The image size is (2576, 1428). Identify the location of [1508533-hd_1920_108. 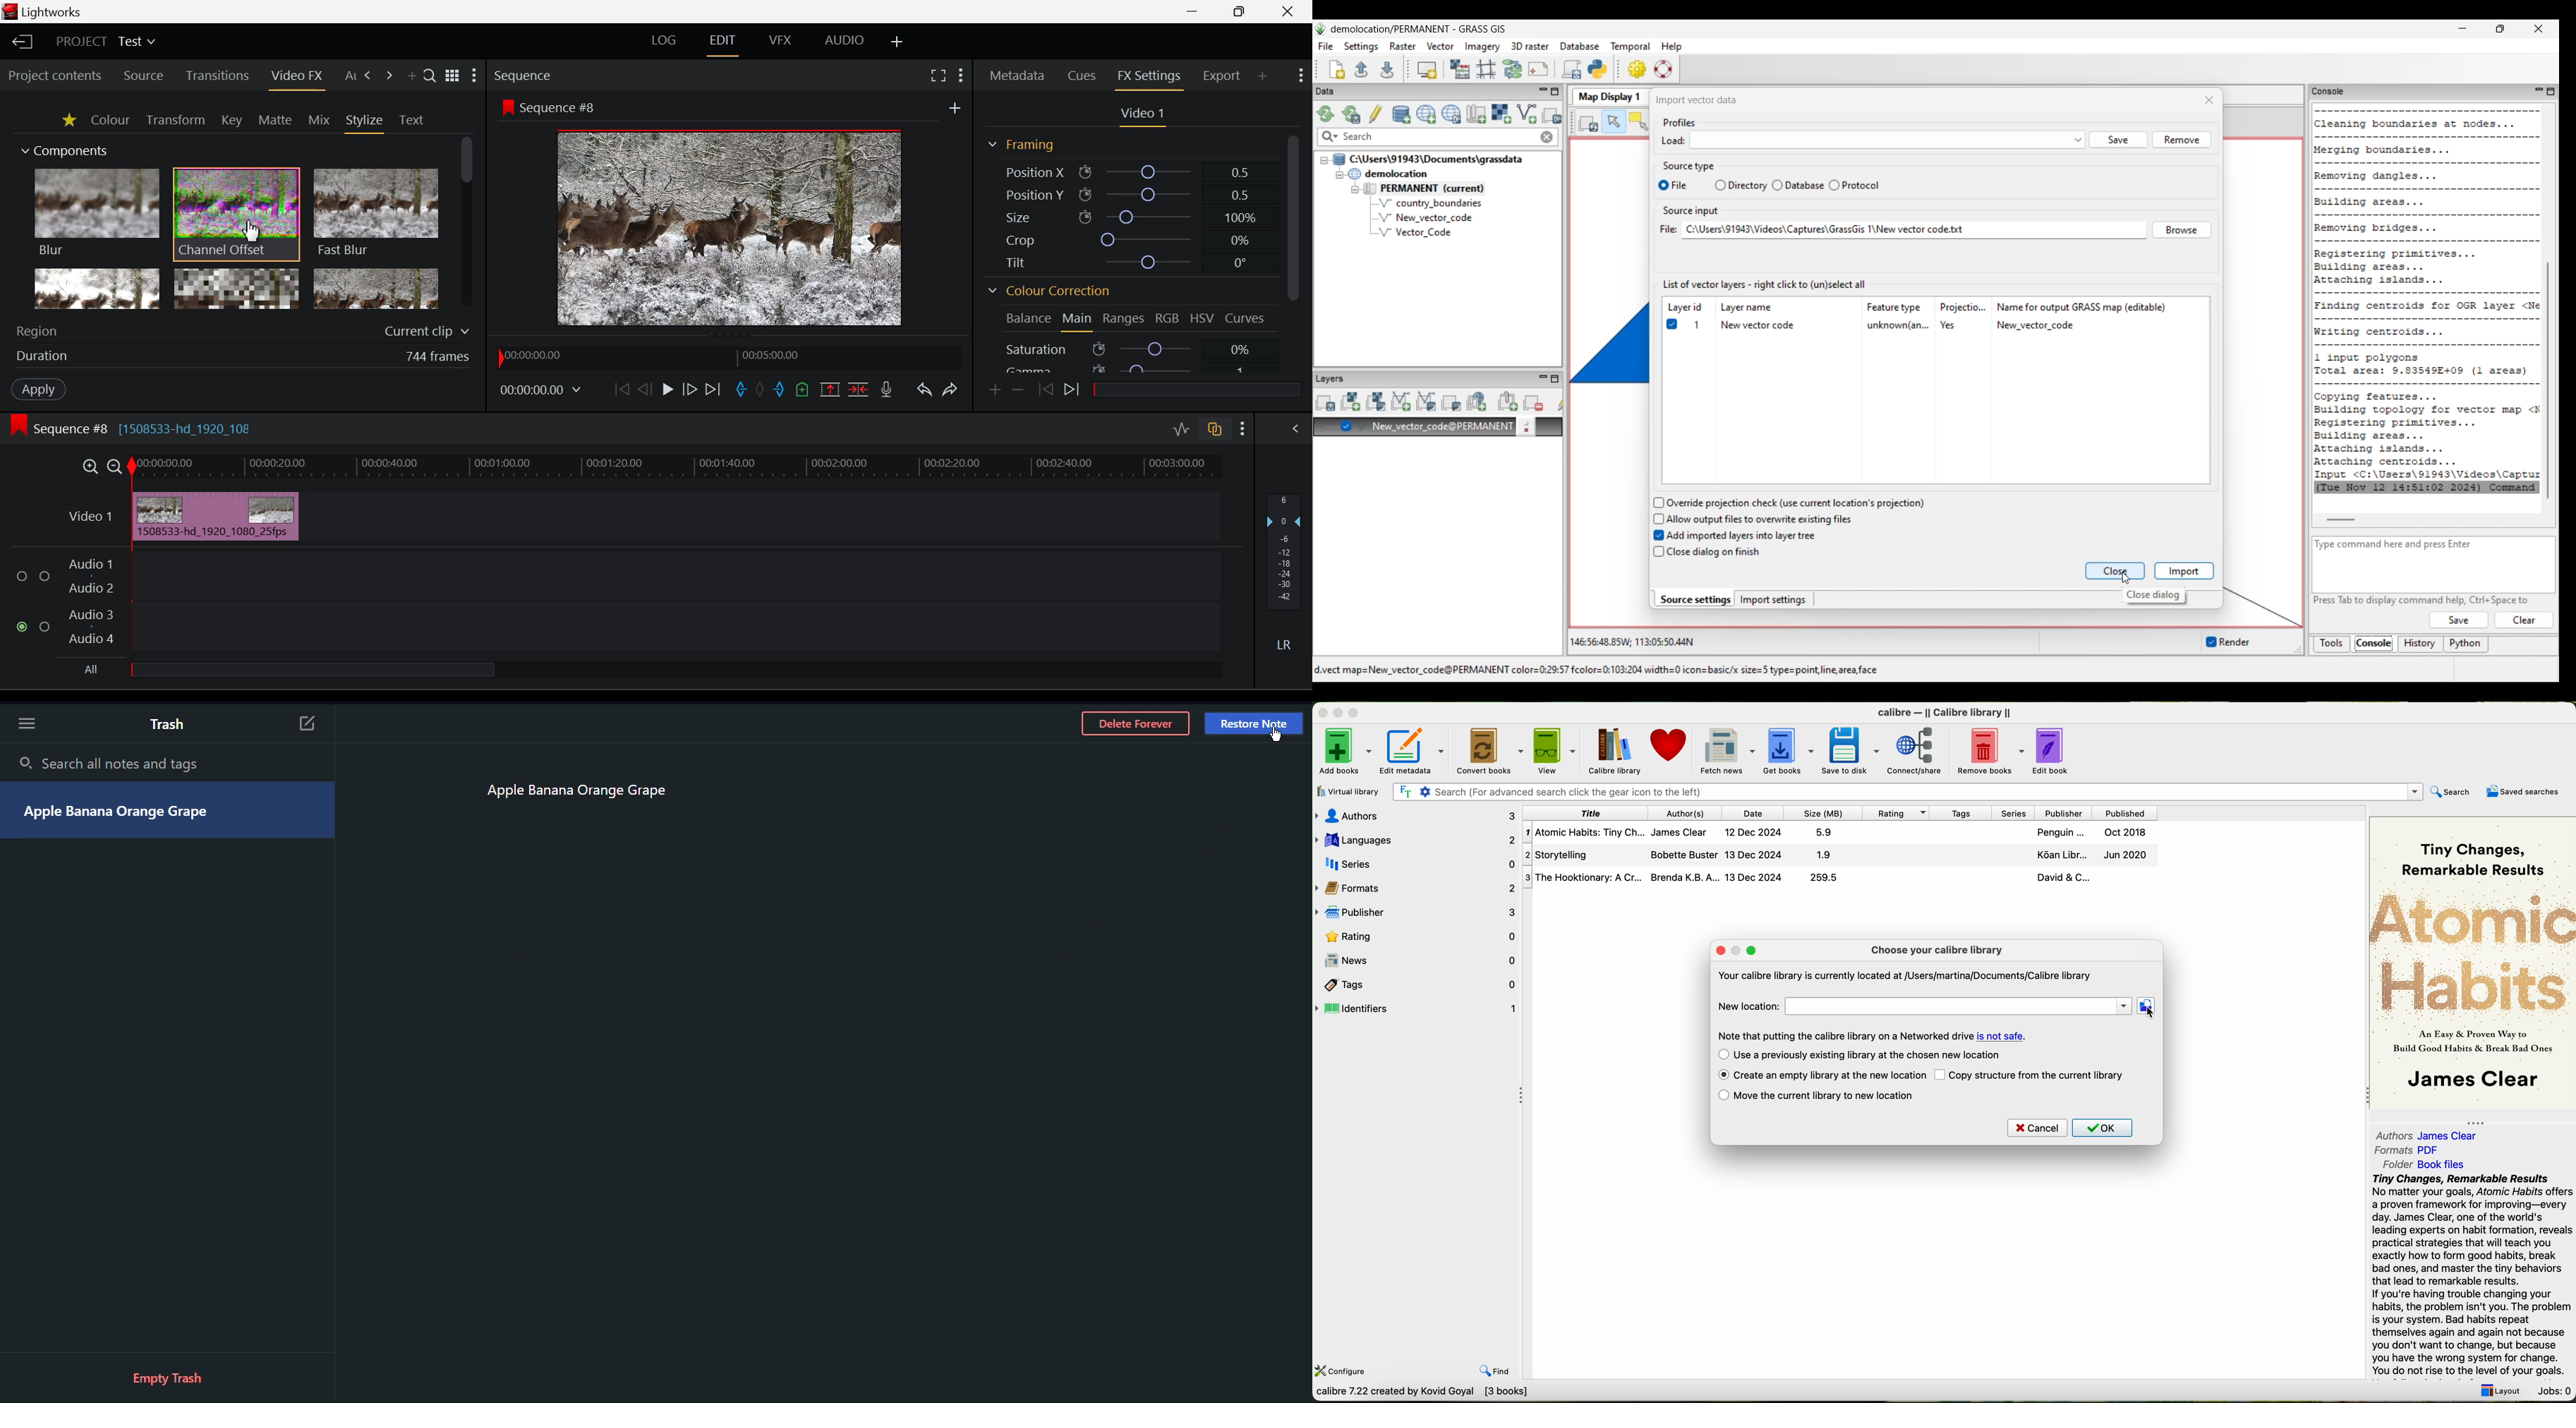
(204, 430).